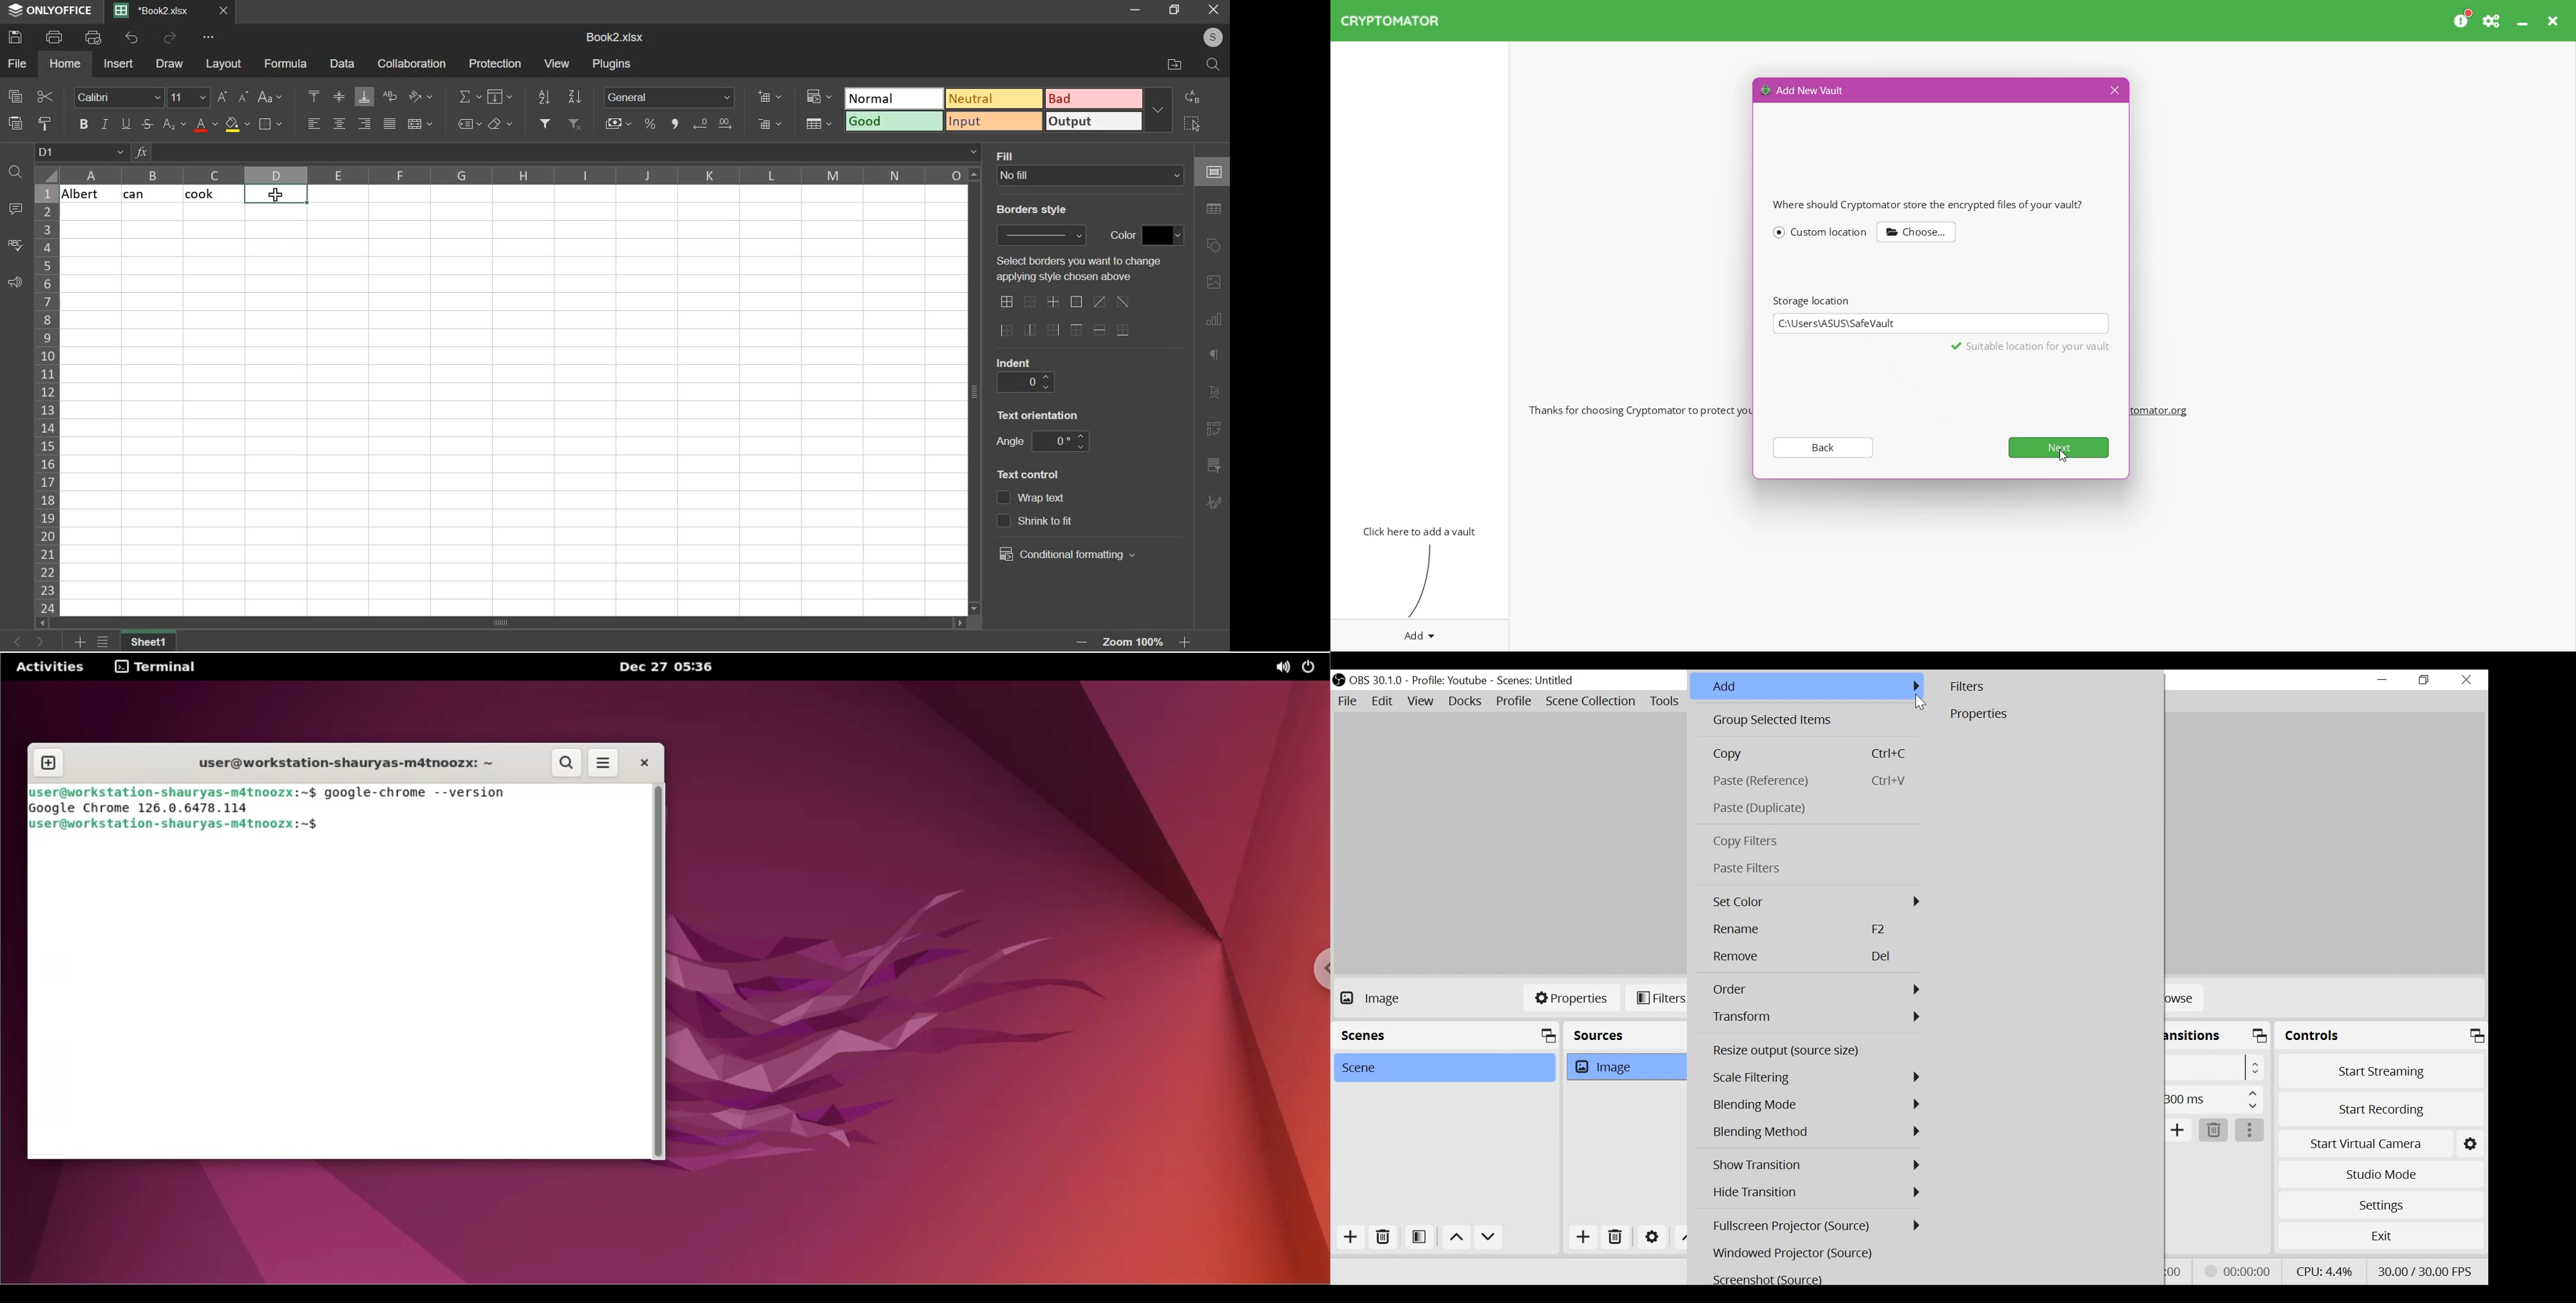  What do you see at coordinates (1572, 998) in the screenshot?
I see `Properties` at bounding box center [1572, 998].